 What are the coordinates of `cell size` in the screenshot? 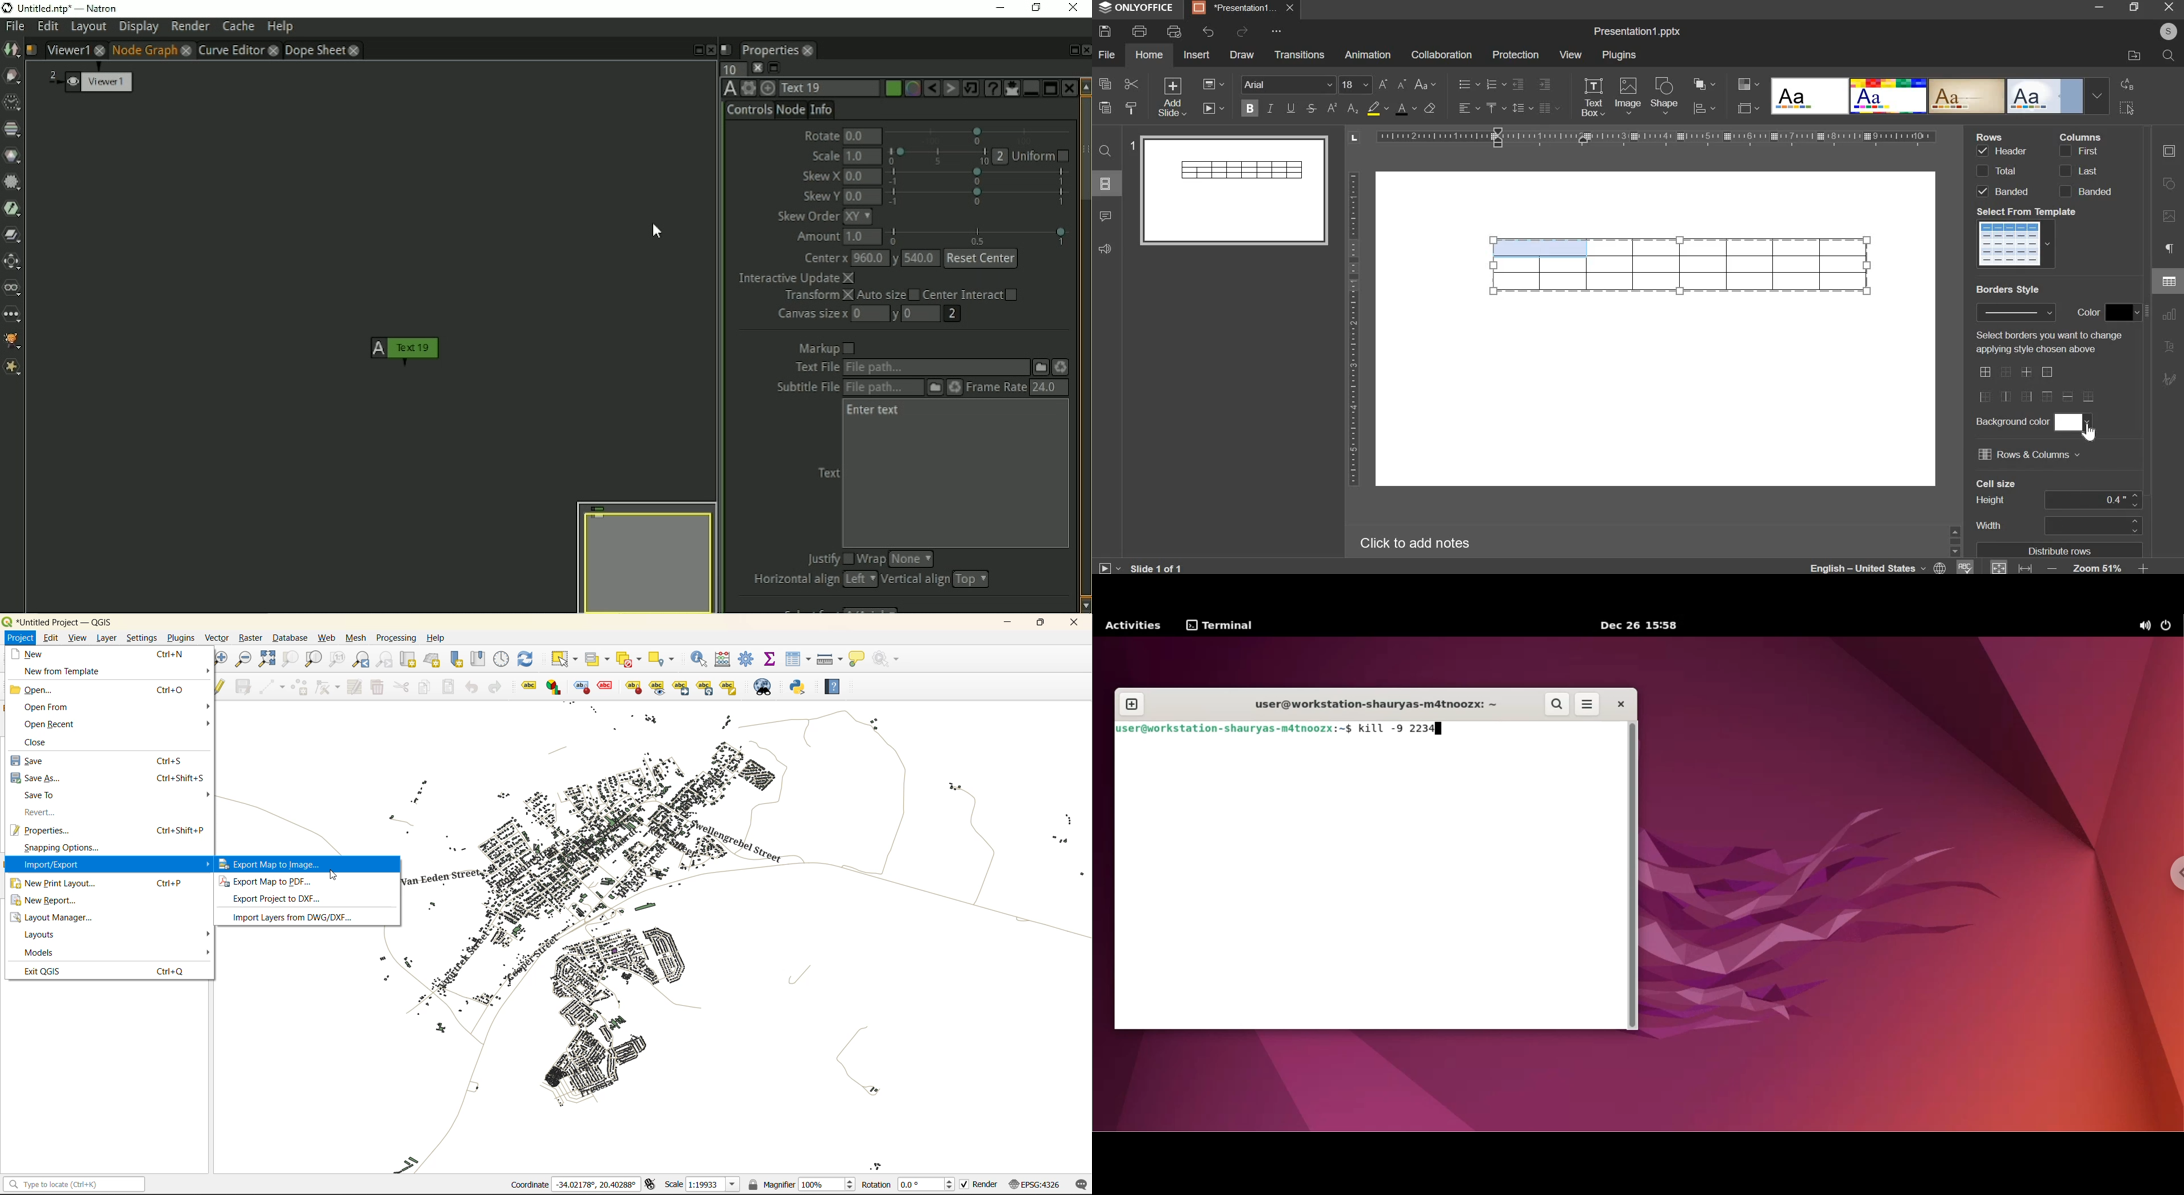 It's located at (2093, 500).